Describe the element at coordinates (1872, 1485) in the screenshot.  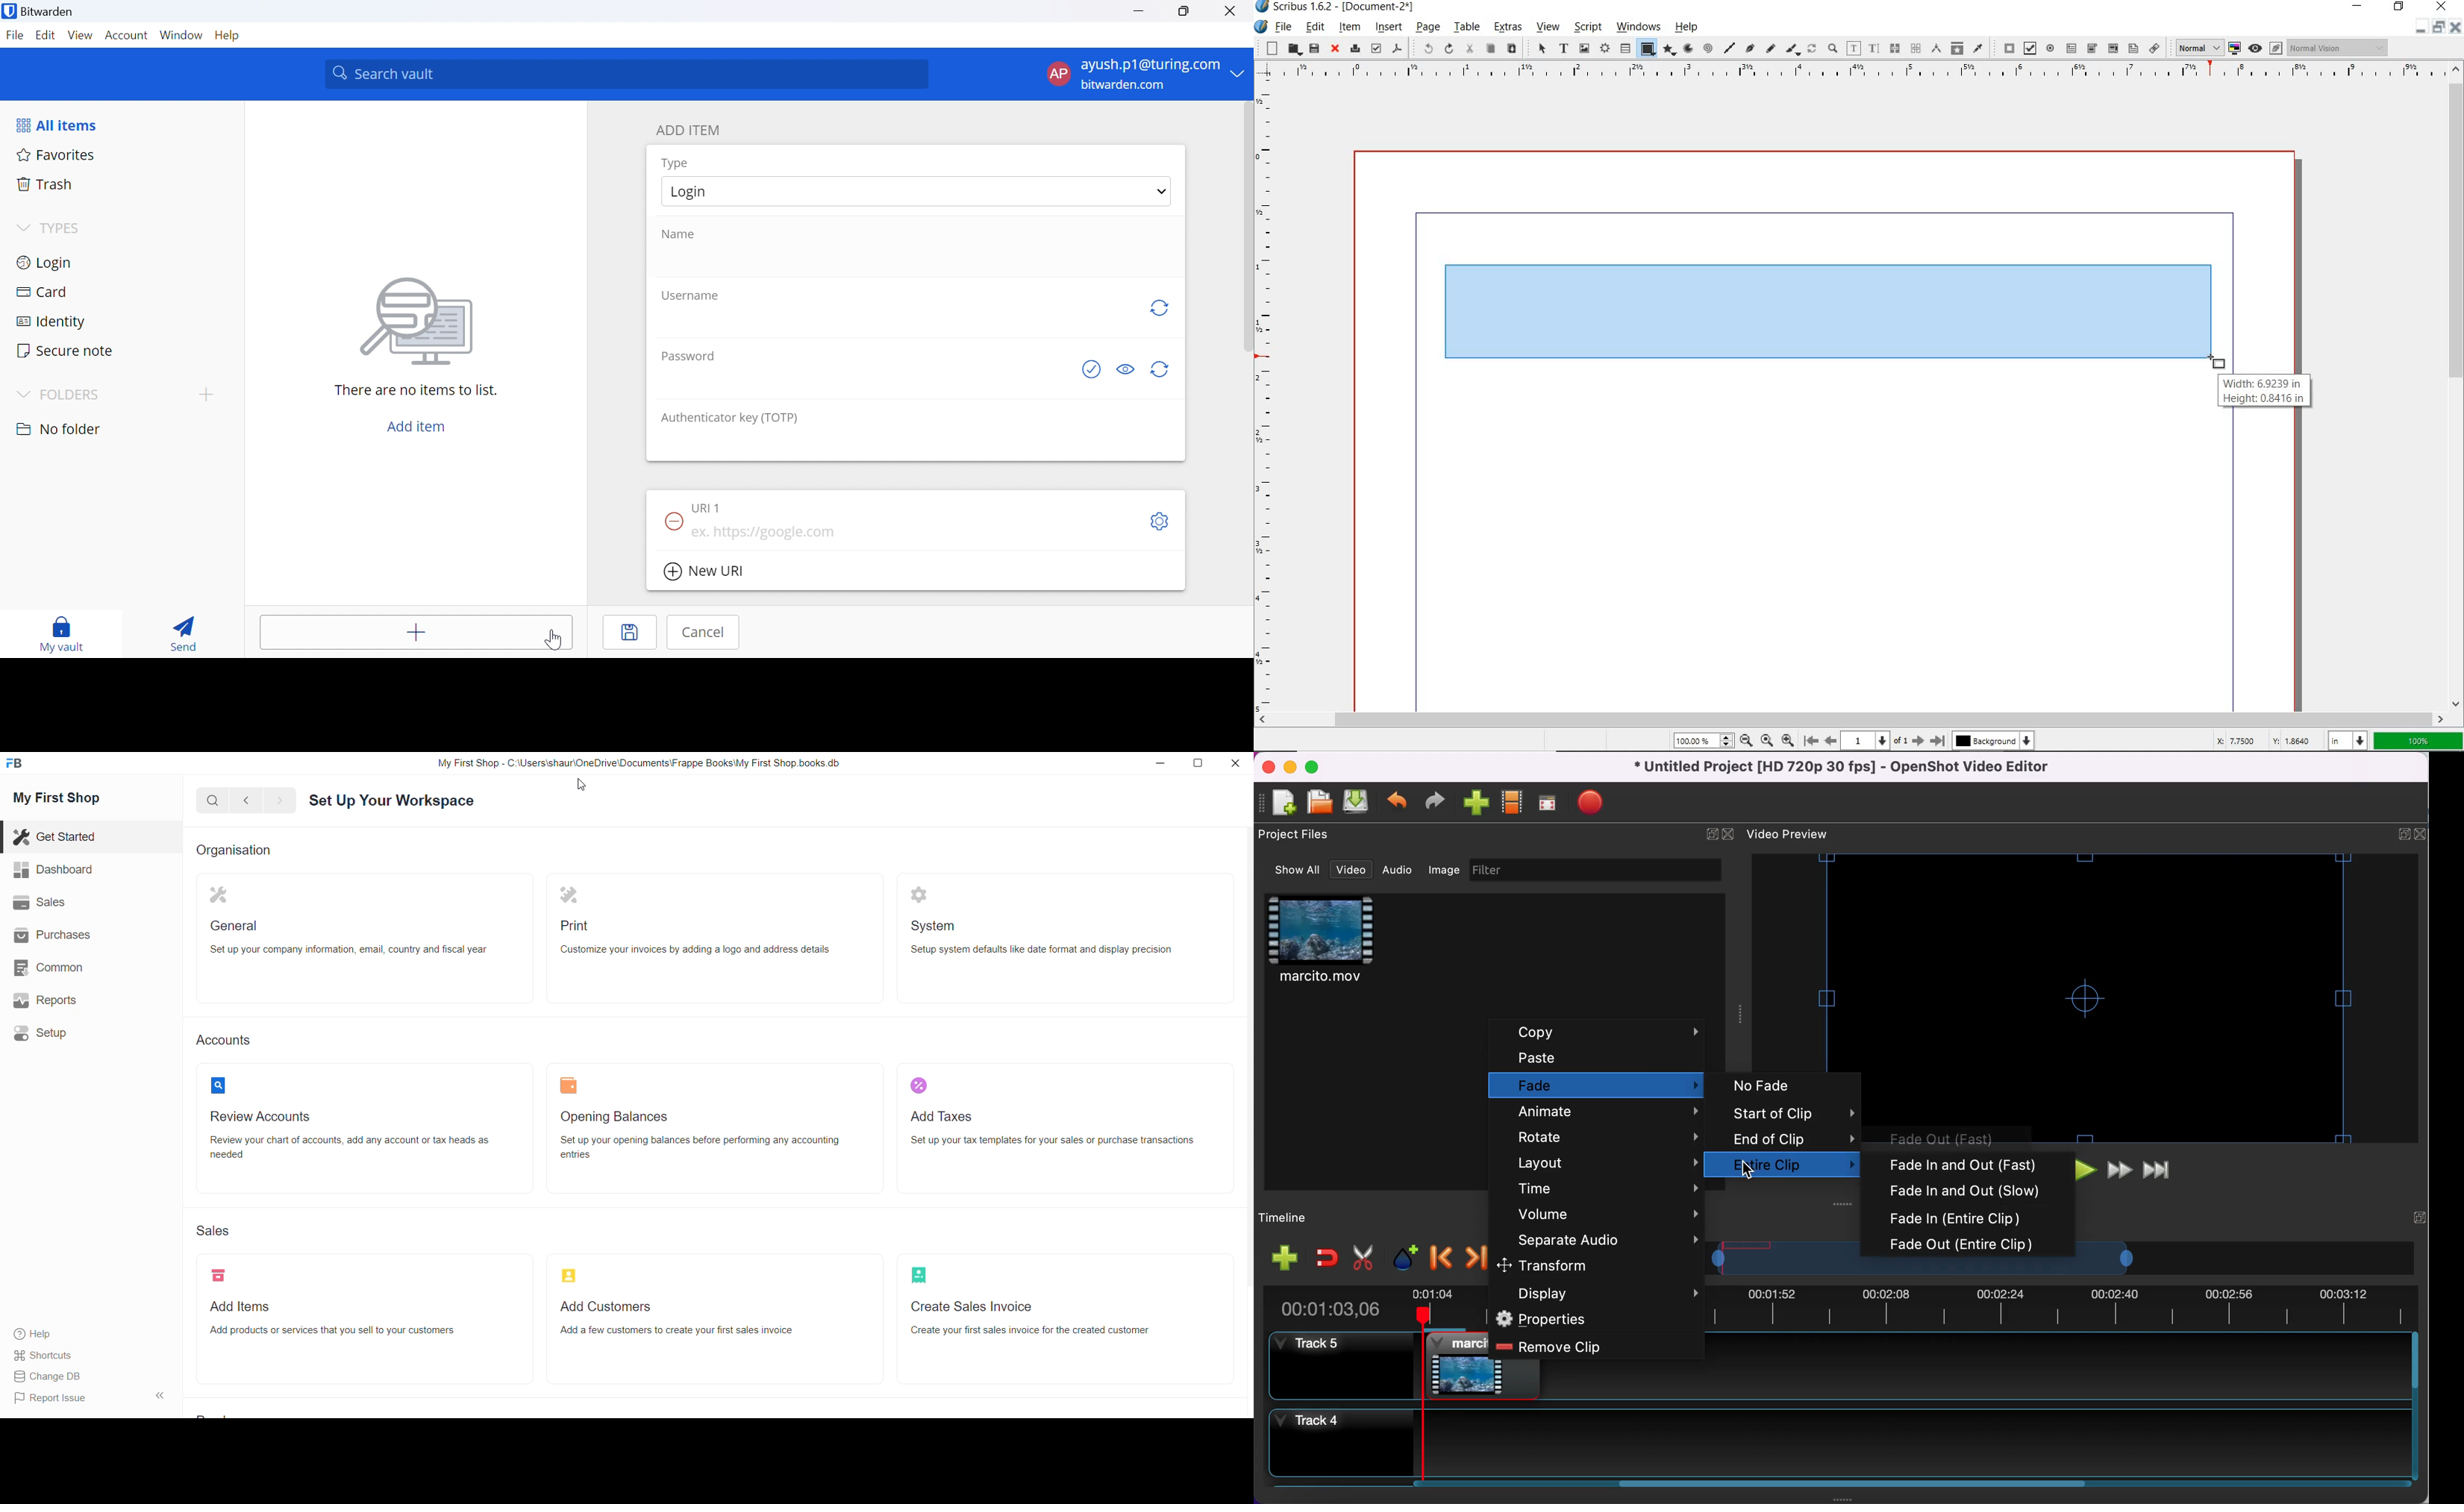
I see `scroll bar` at that location.